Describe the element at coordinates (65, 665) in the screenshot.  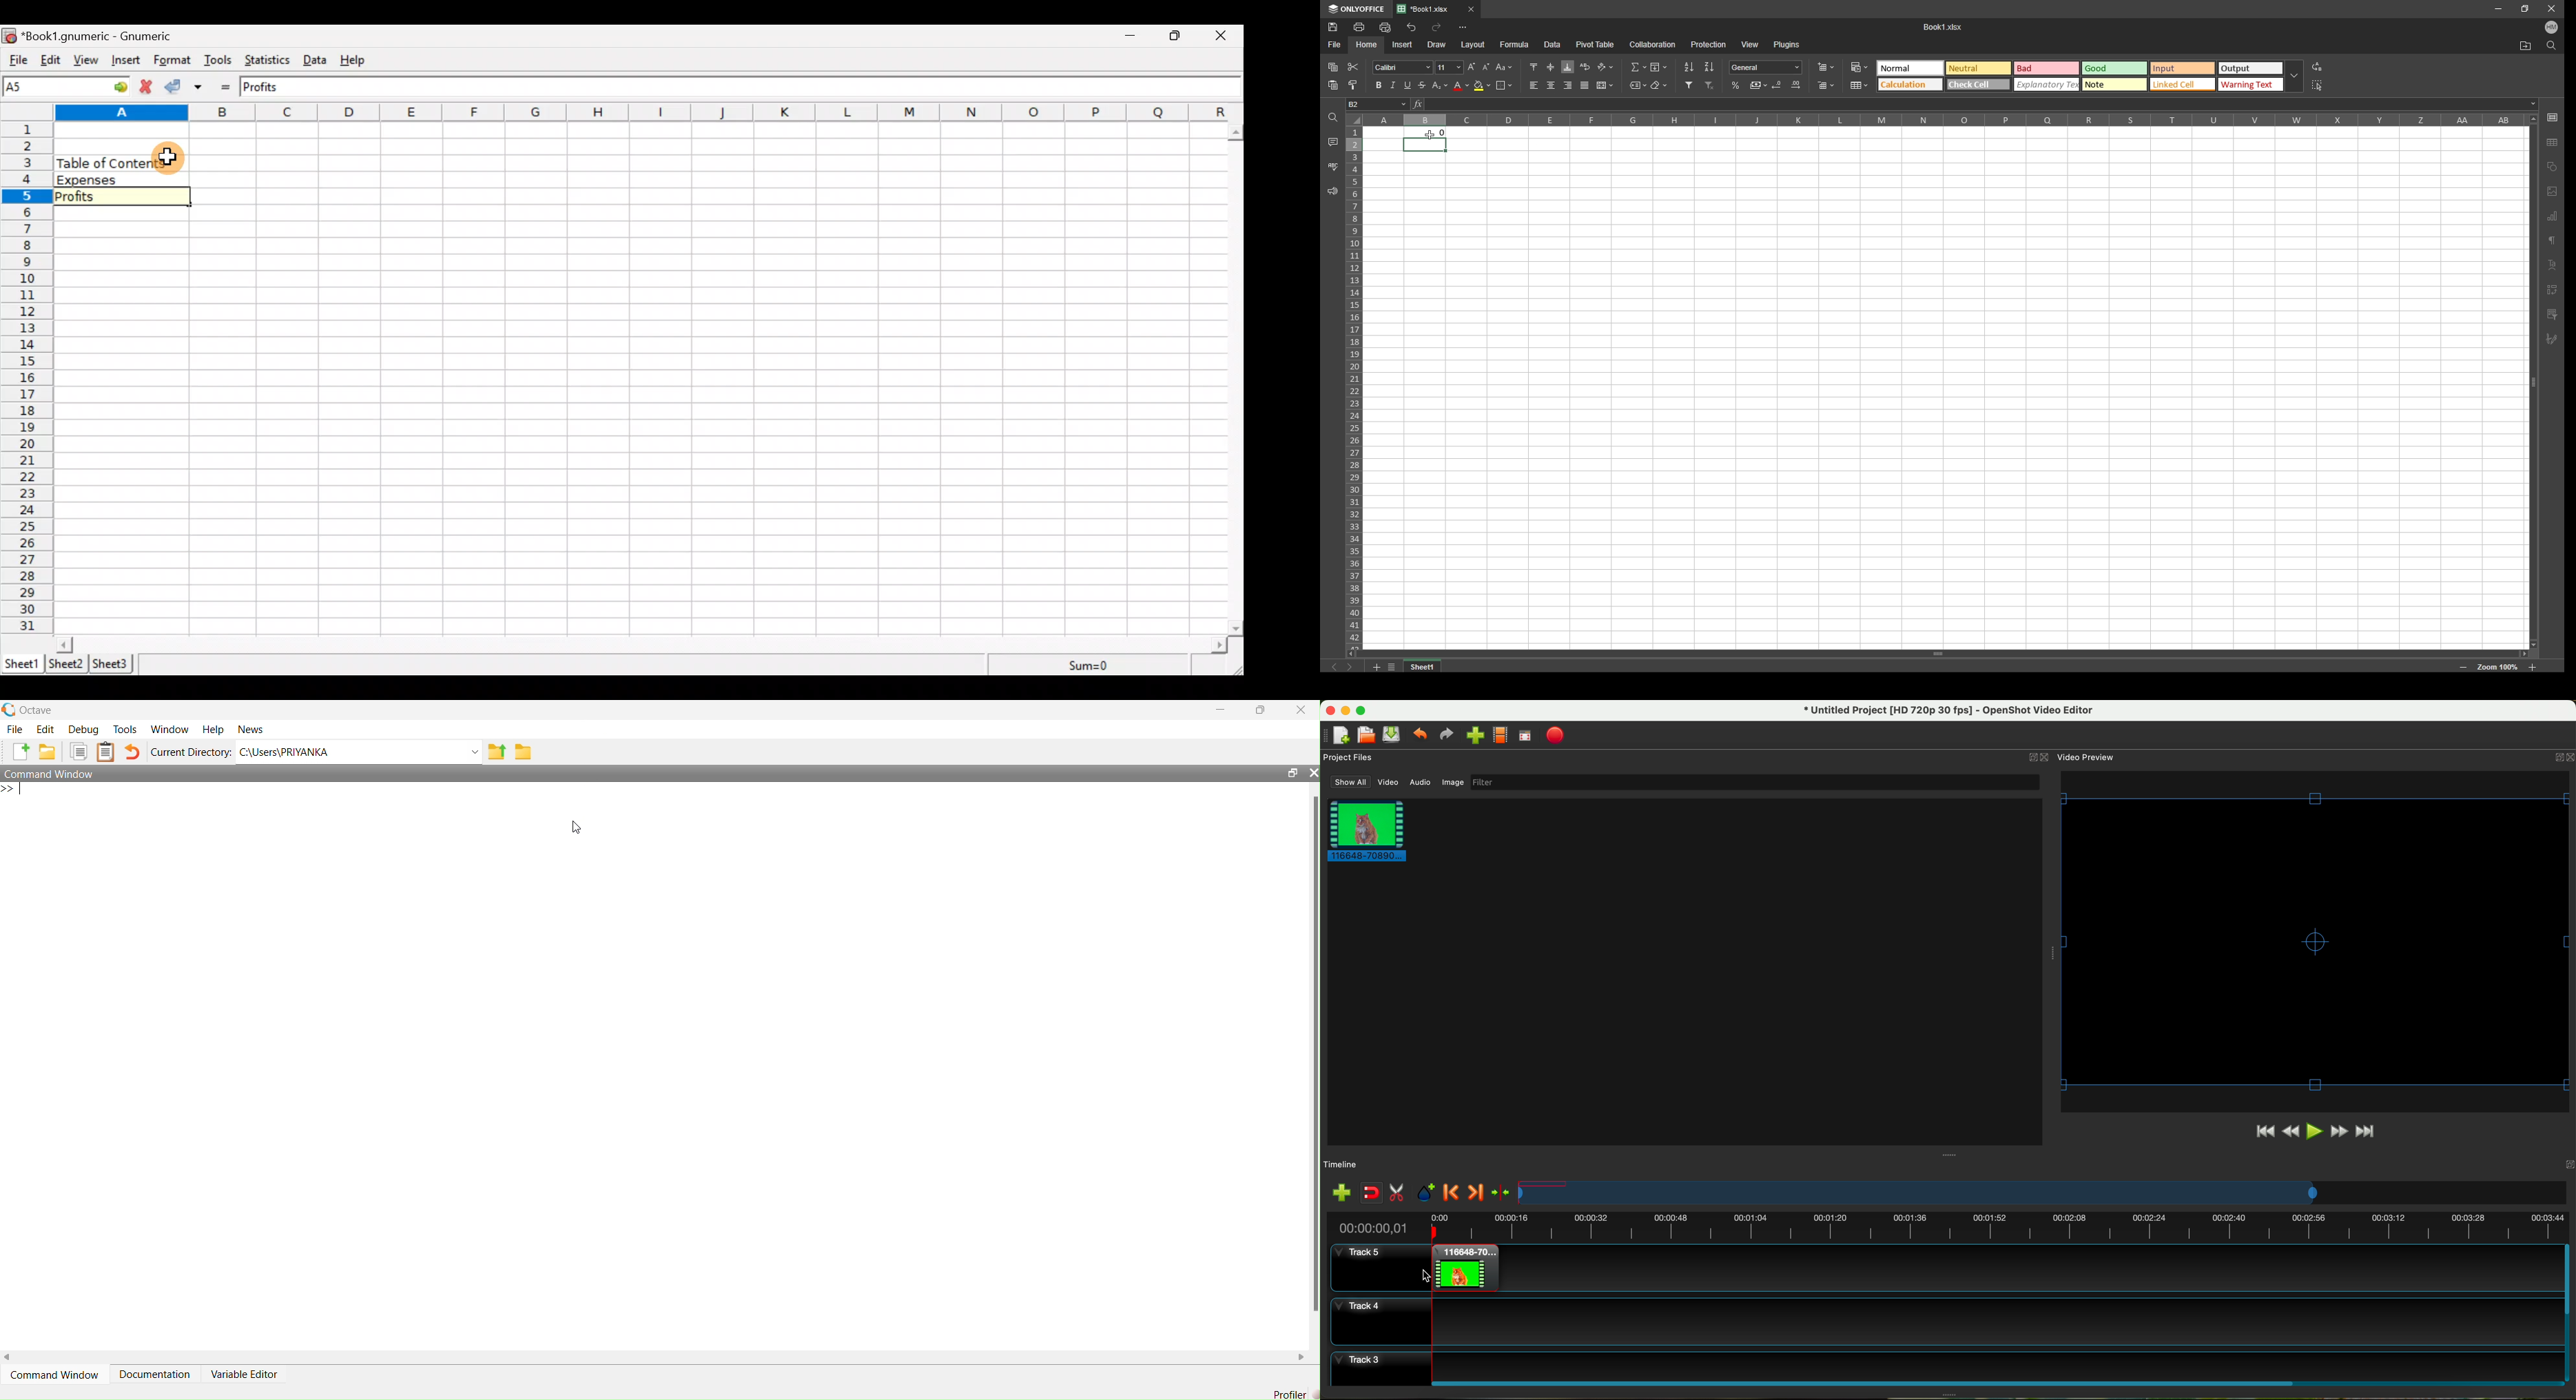
I see `Sheet 2` at that location.